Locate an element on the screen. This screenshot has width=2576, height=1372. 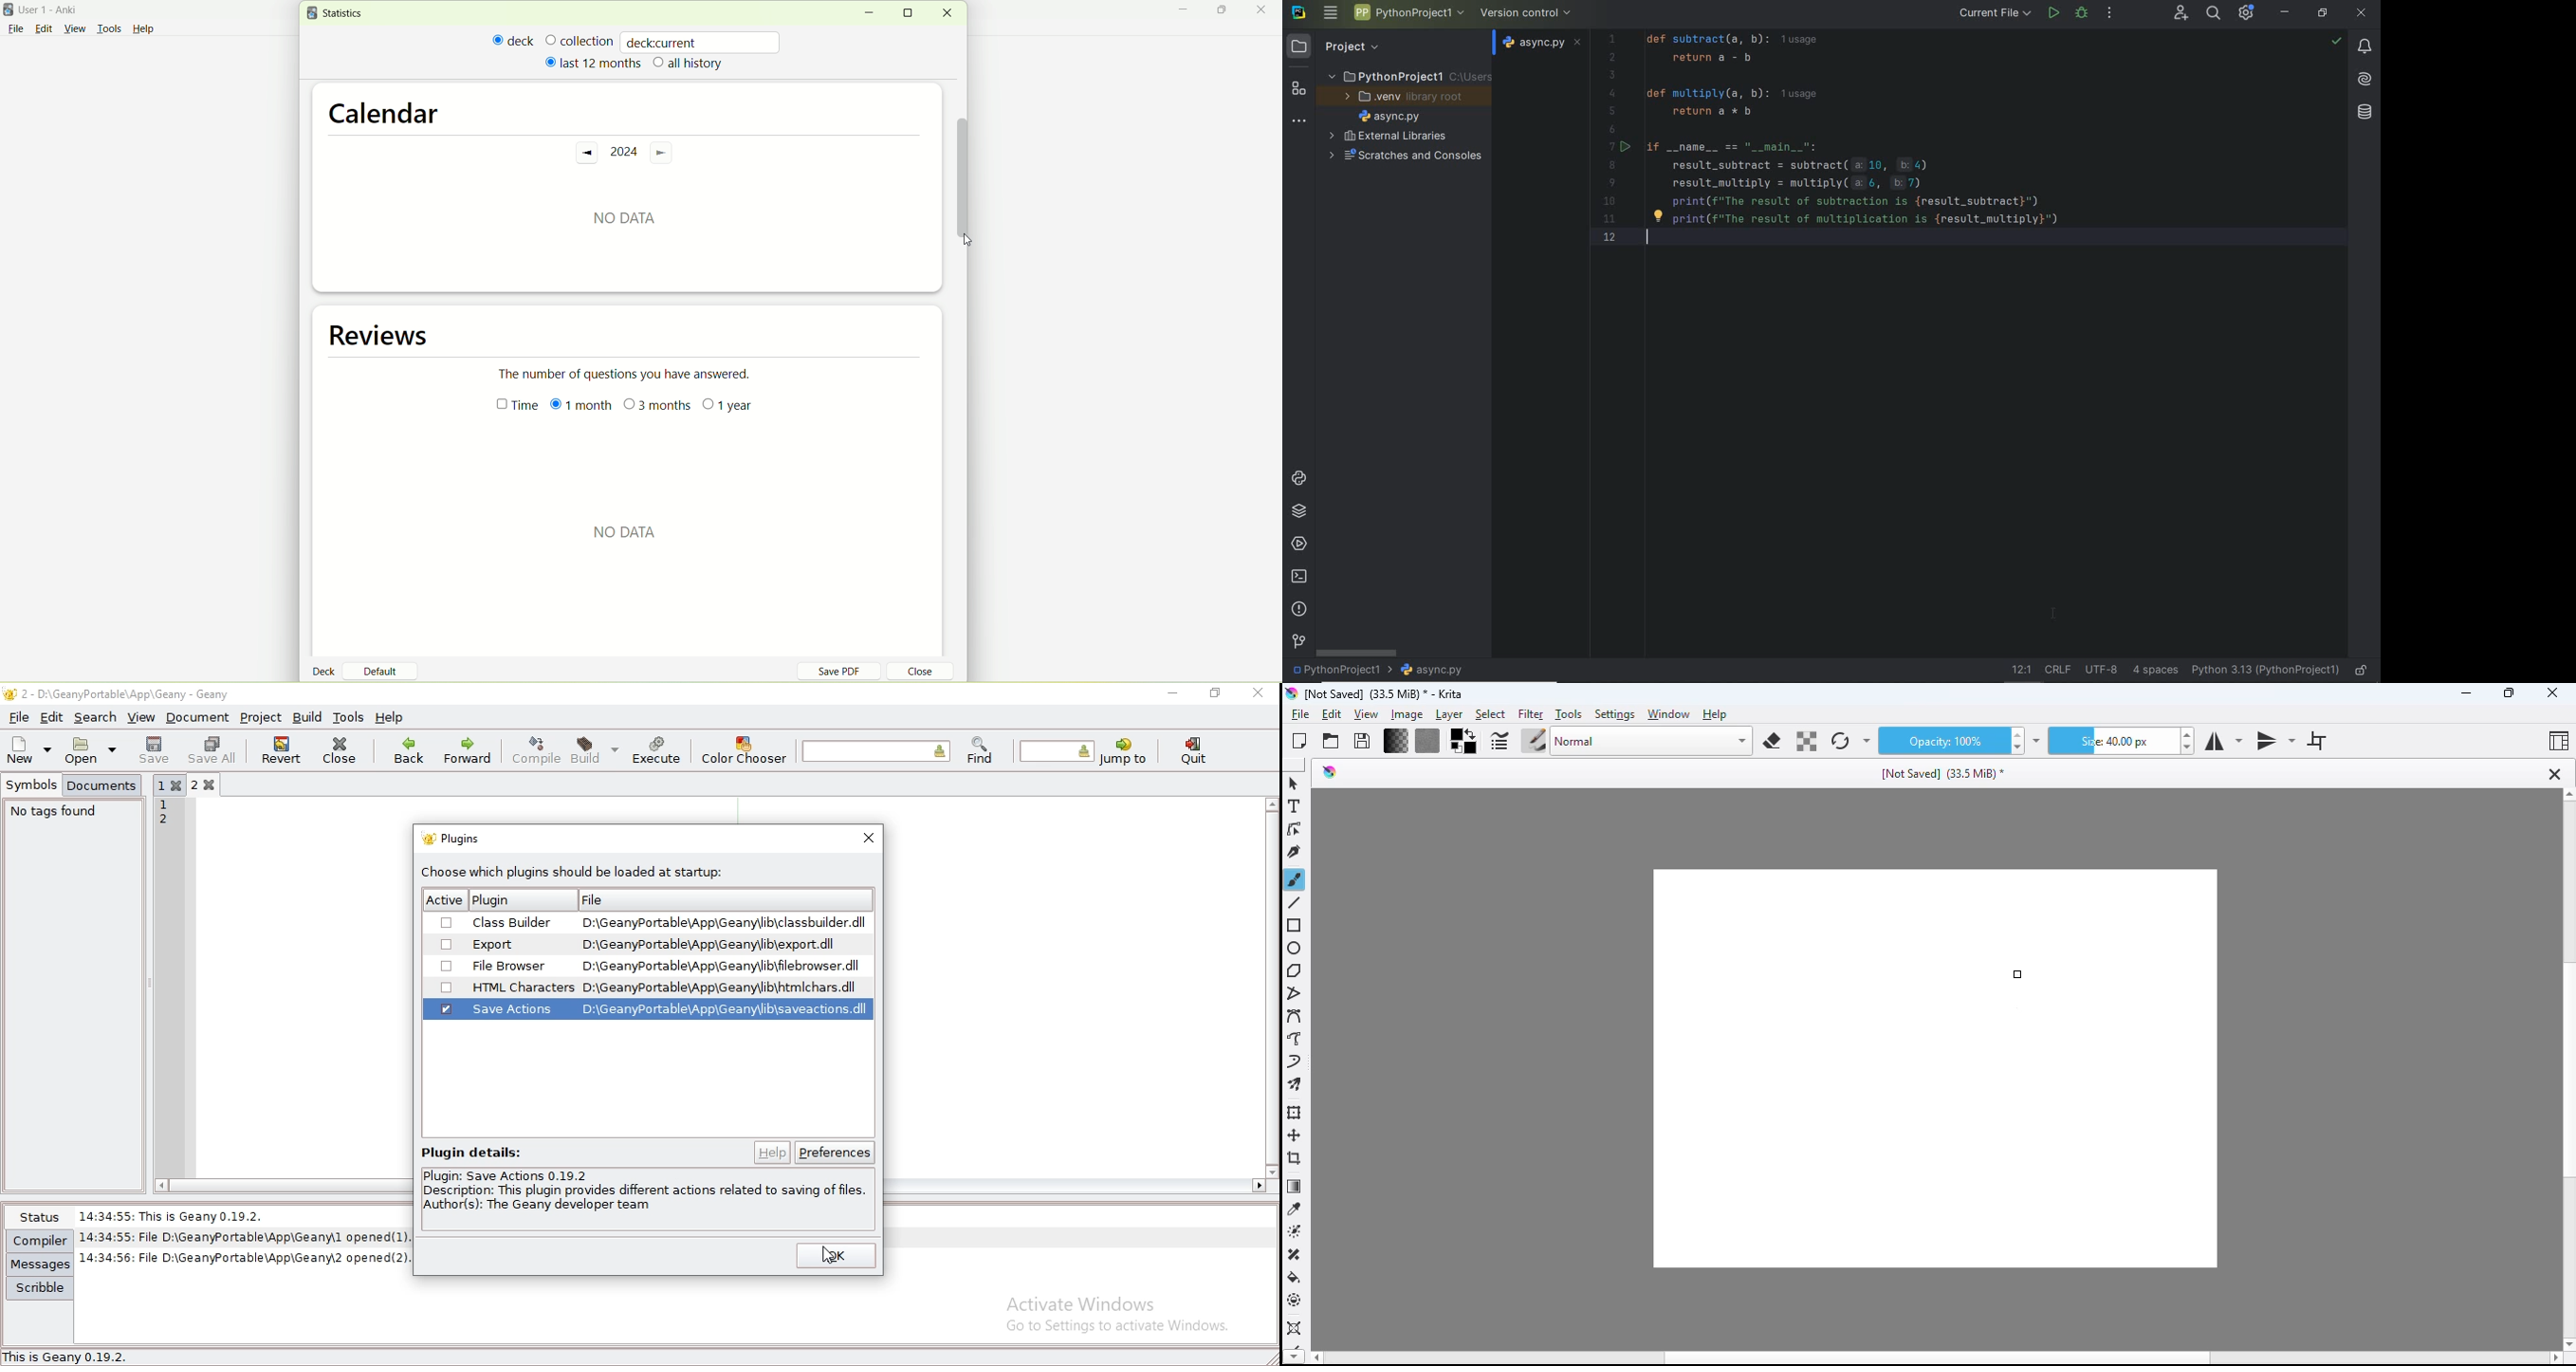
minimize is located at coordinates (2468, 693).